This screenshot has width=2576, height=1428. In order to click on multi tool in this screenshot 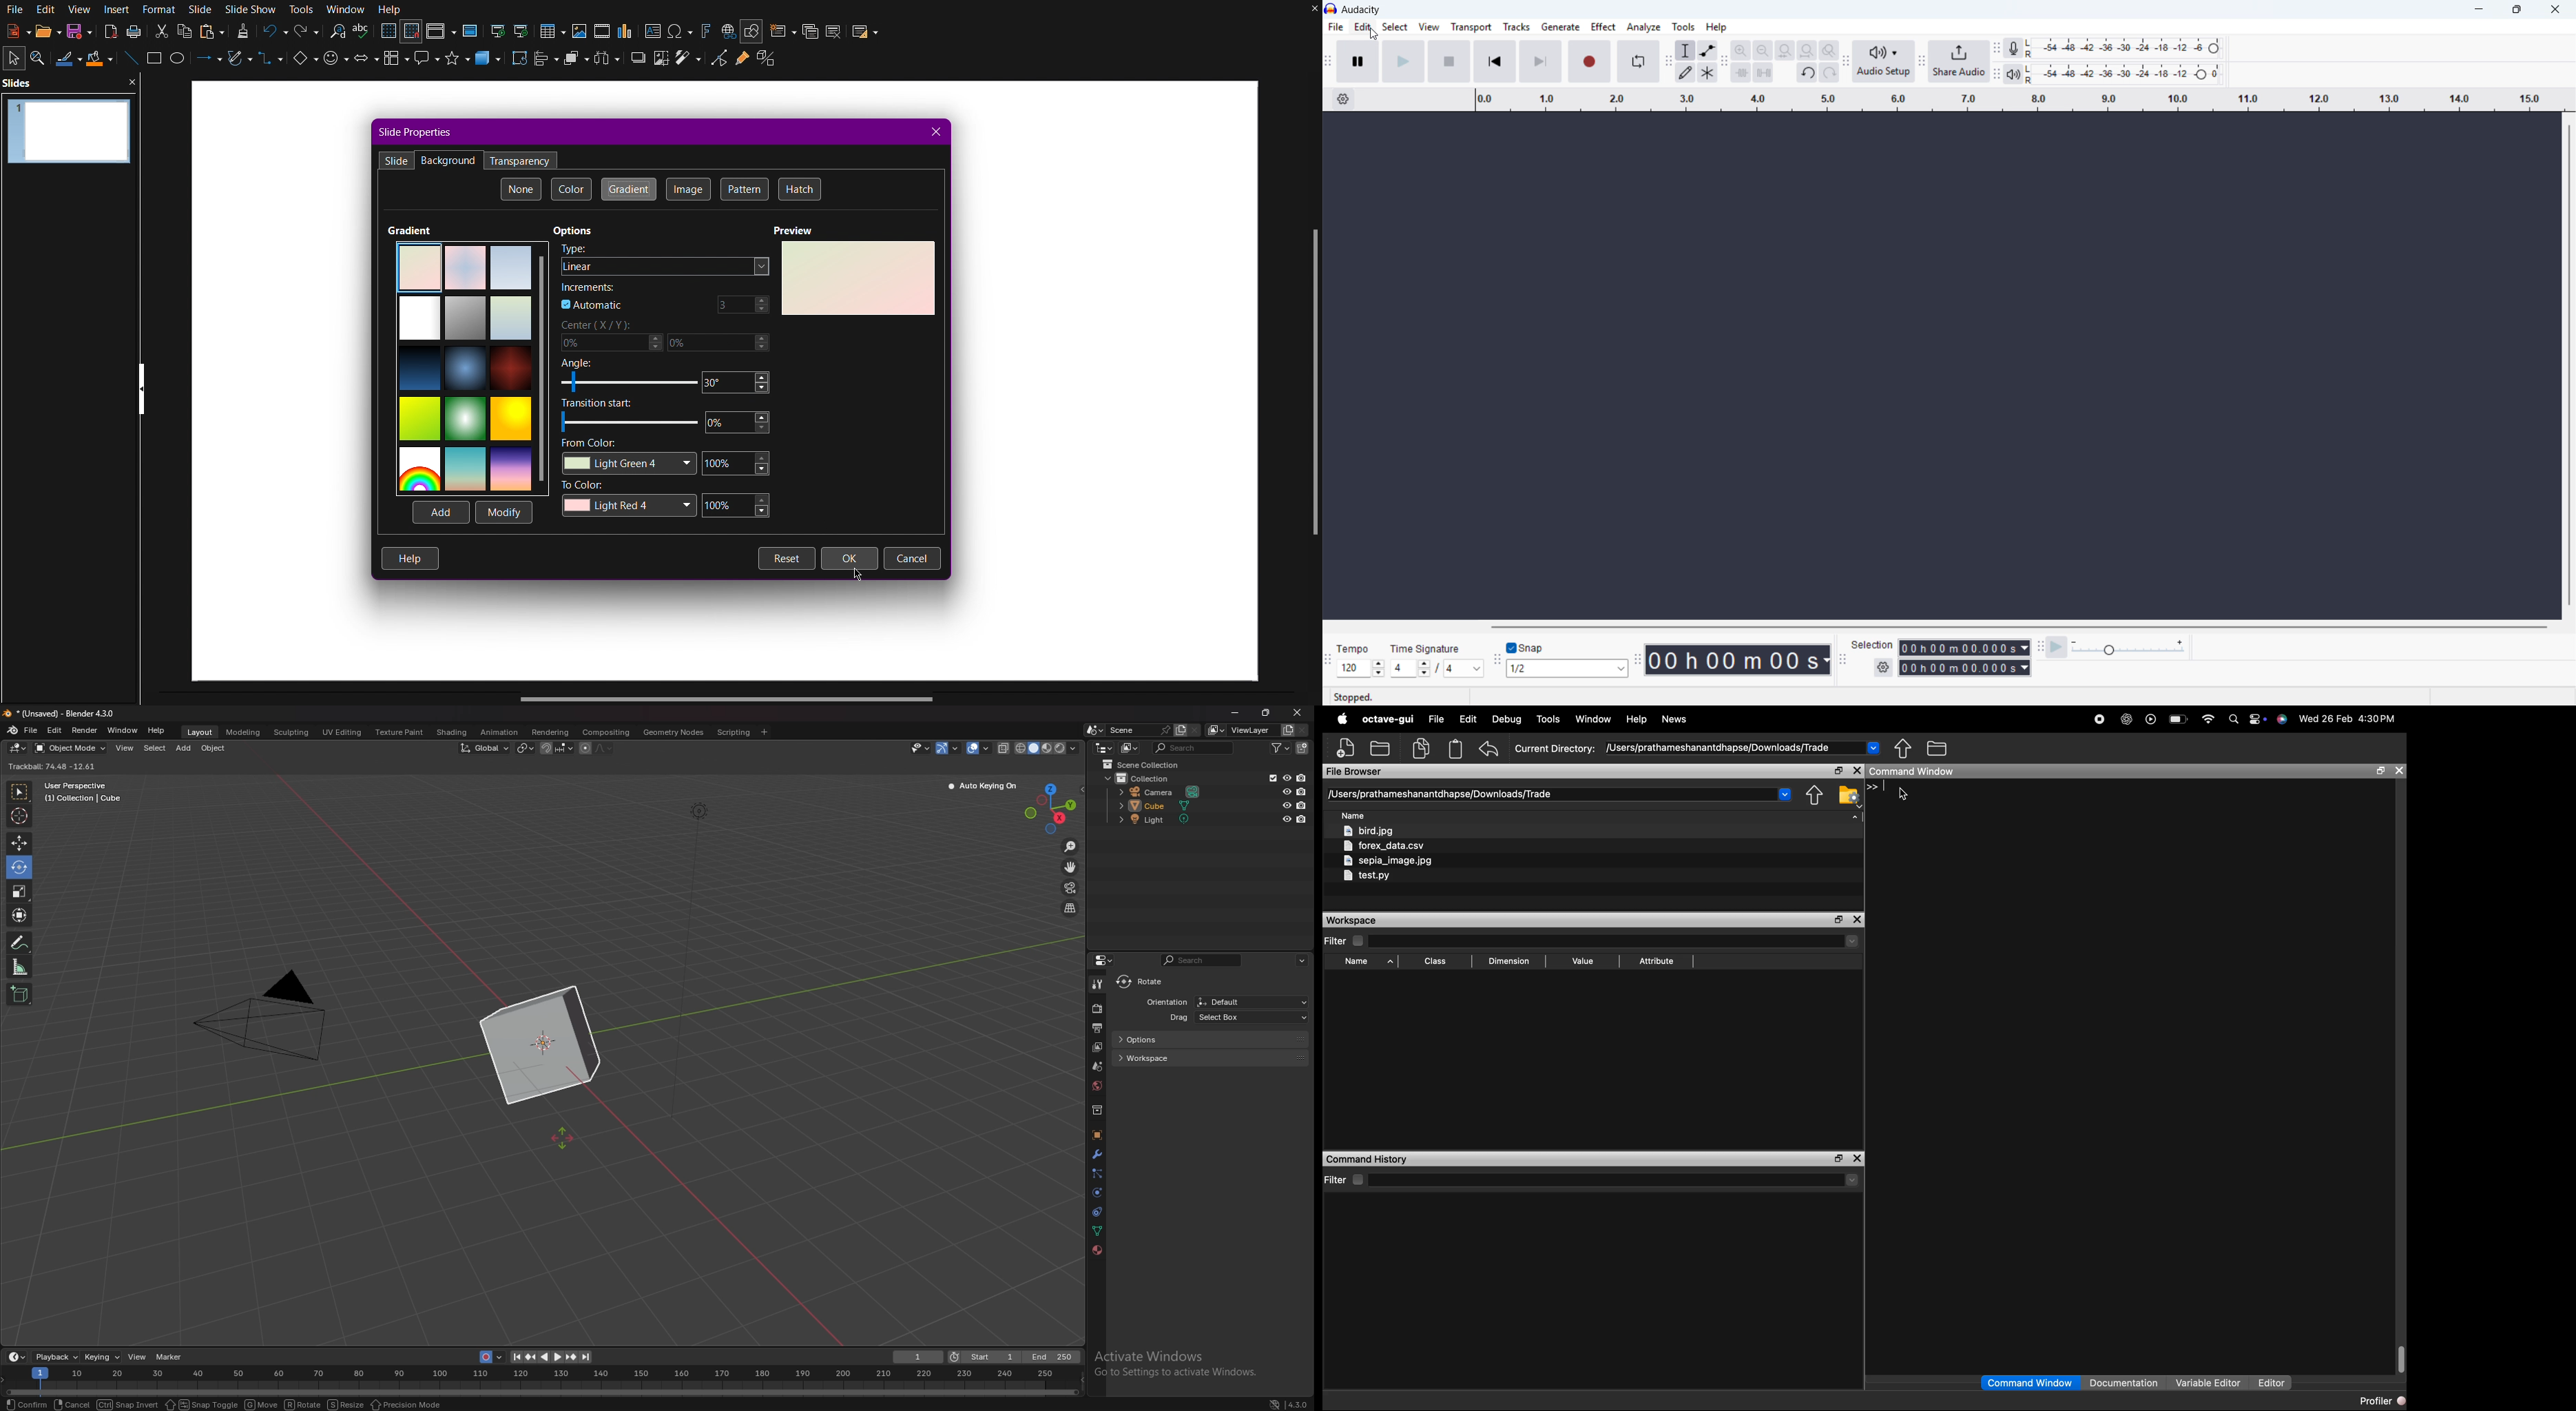, I will do `click(1707, 72)`.